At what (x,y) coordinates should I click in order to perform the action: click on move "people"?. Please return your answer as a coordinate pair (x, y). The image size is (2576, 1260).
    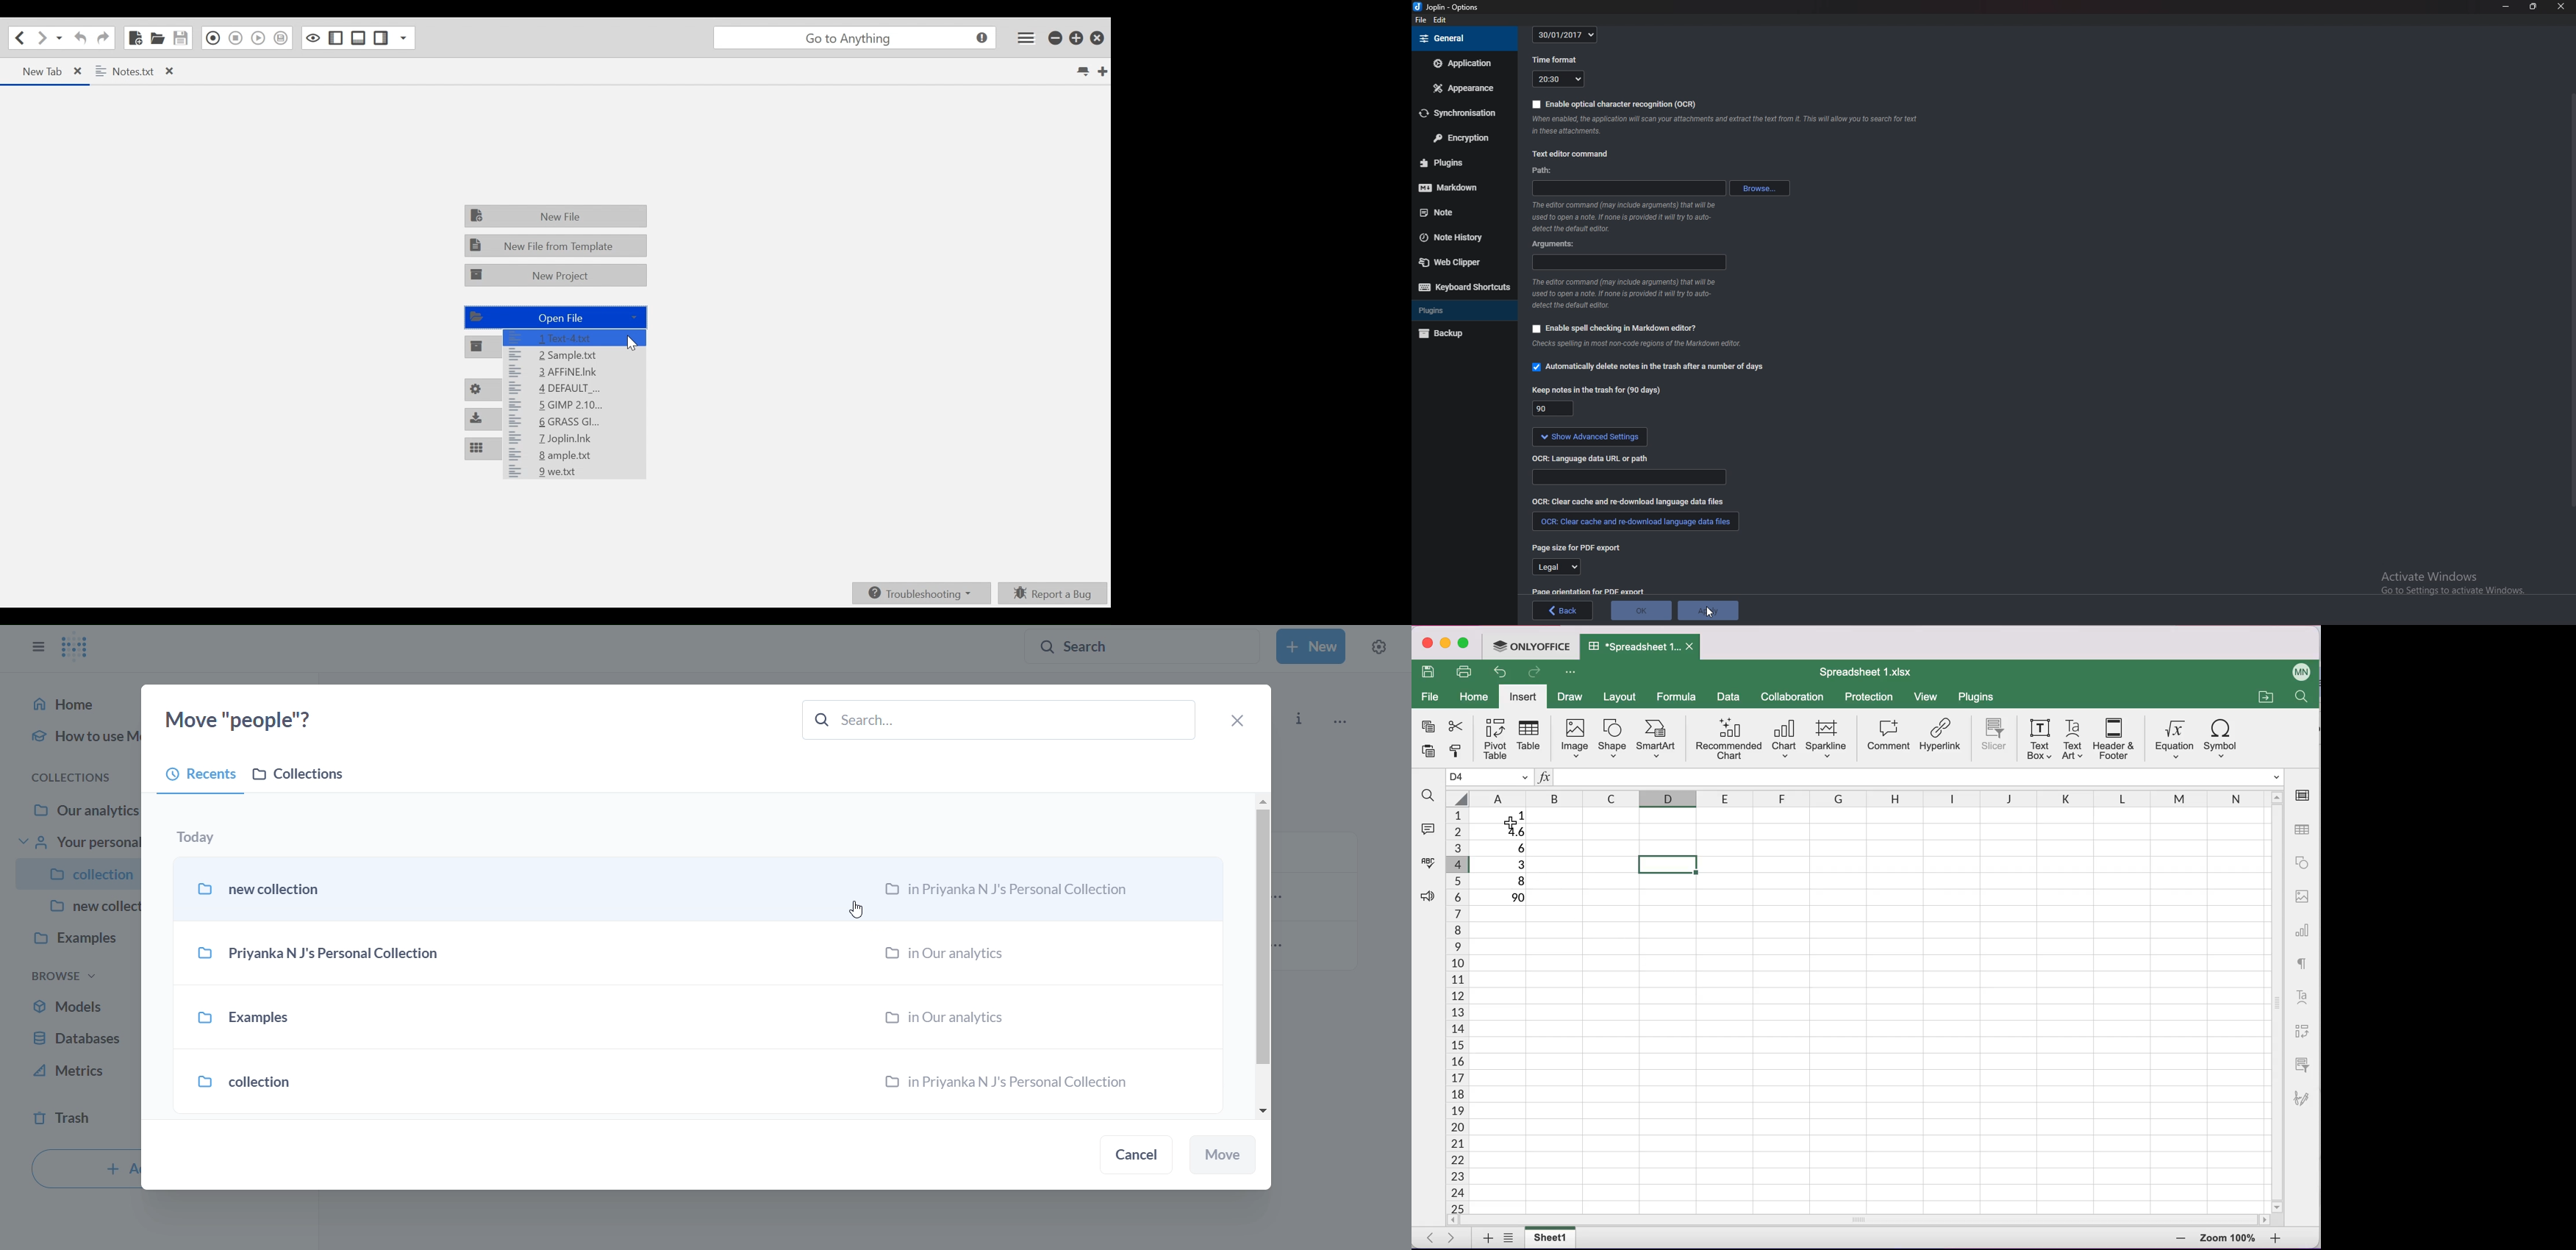
    Looking at the image, I should click on (241, 721).